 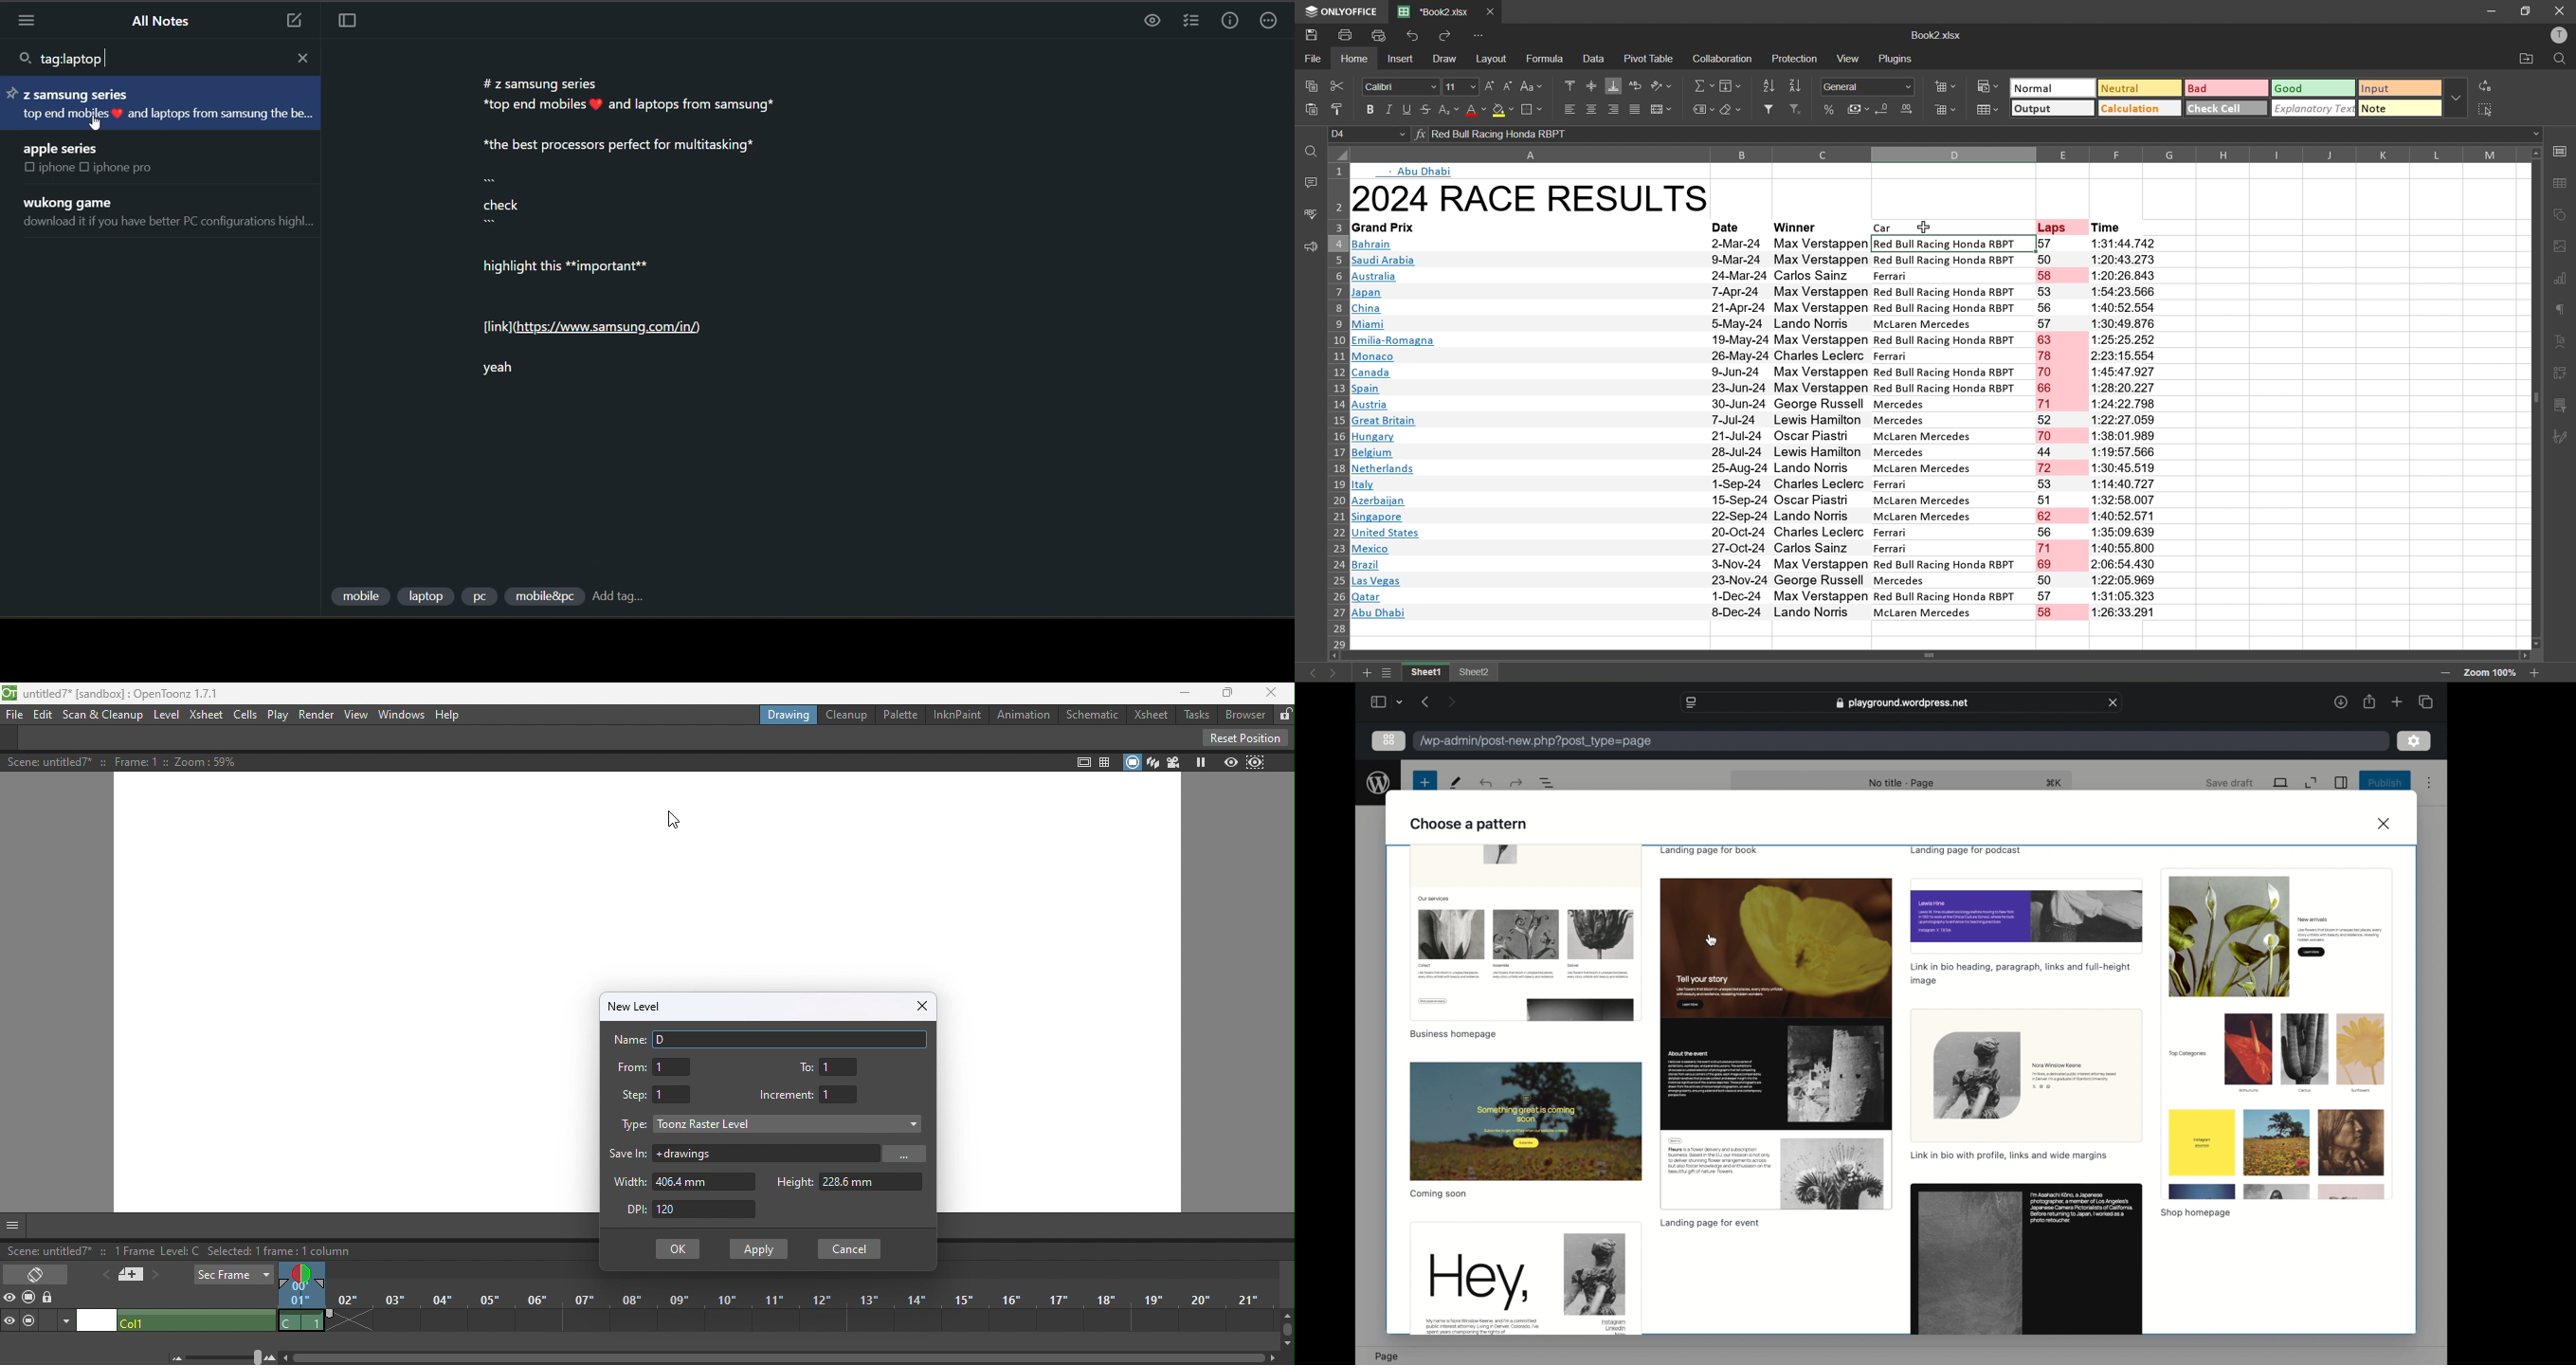 What do you see at coordinates (1368, 134) in the screenshot?
I see `cell address` at bounding box center [1368, 134].